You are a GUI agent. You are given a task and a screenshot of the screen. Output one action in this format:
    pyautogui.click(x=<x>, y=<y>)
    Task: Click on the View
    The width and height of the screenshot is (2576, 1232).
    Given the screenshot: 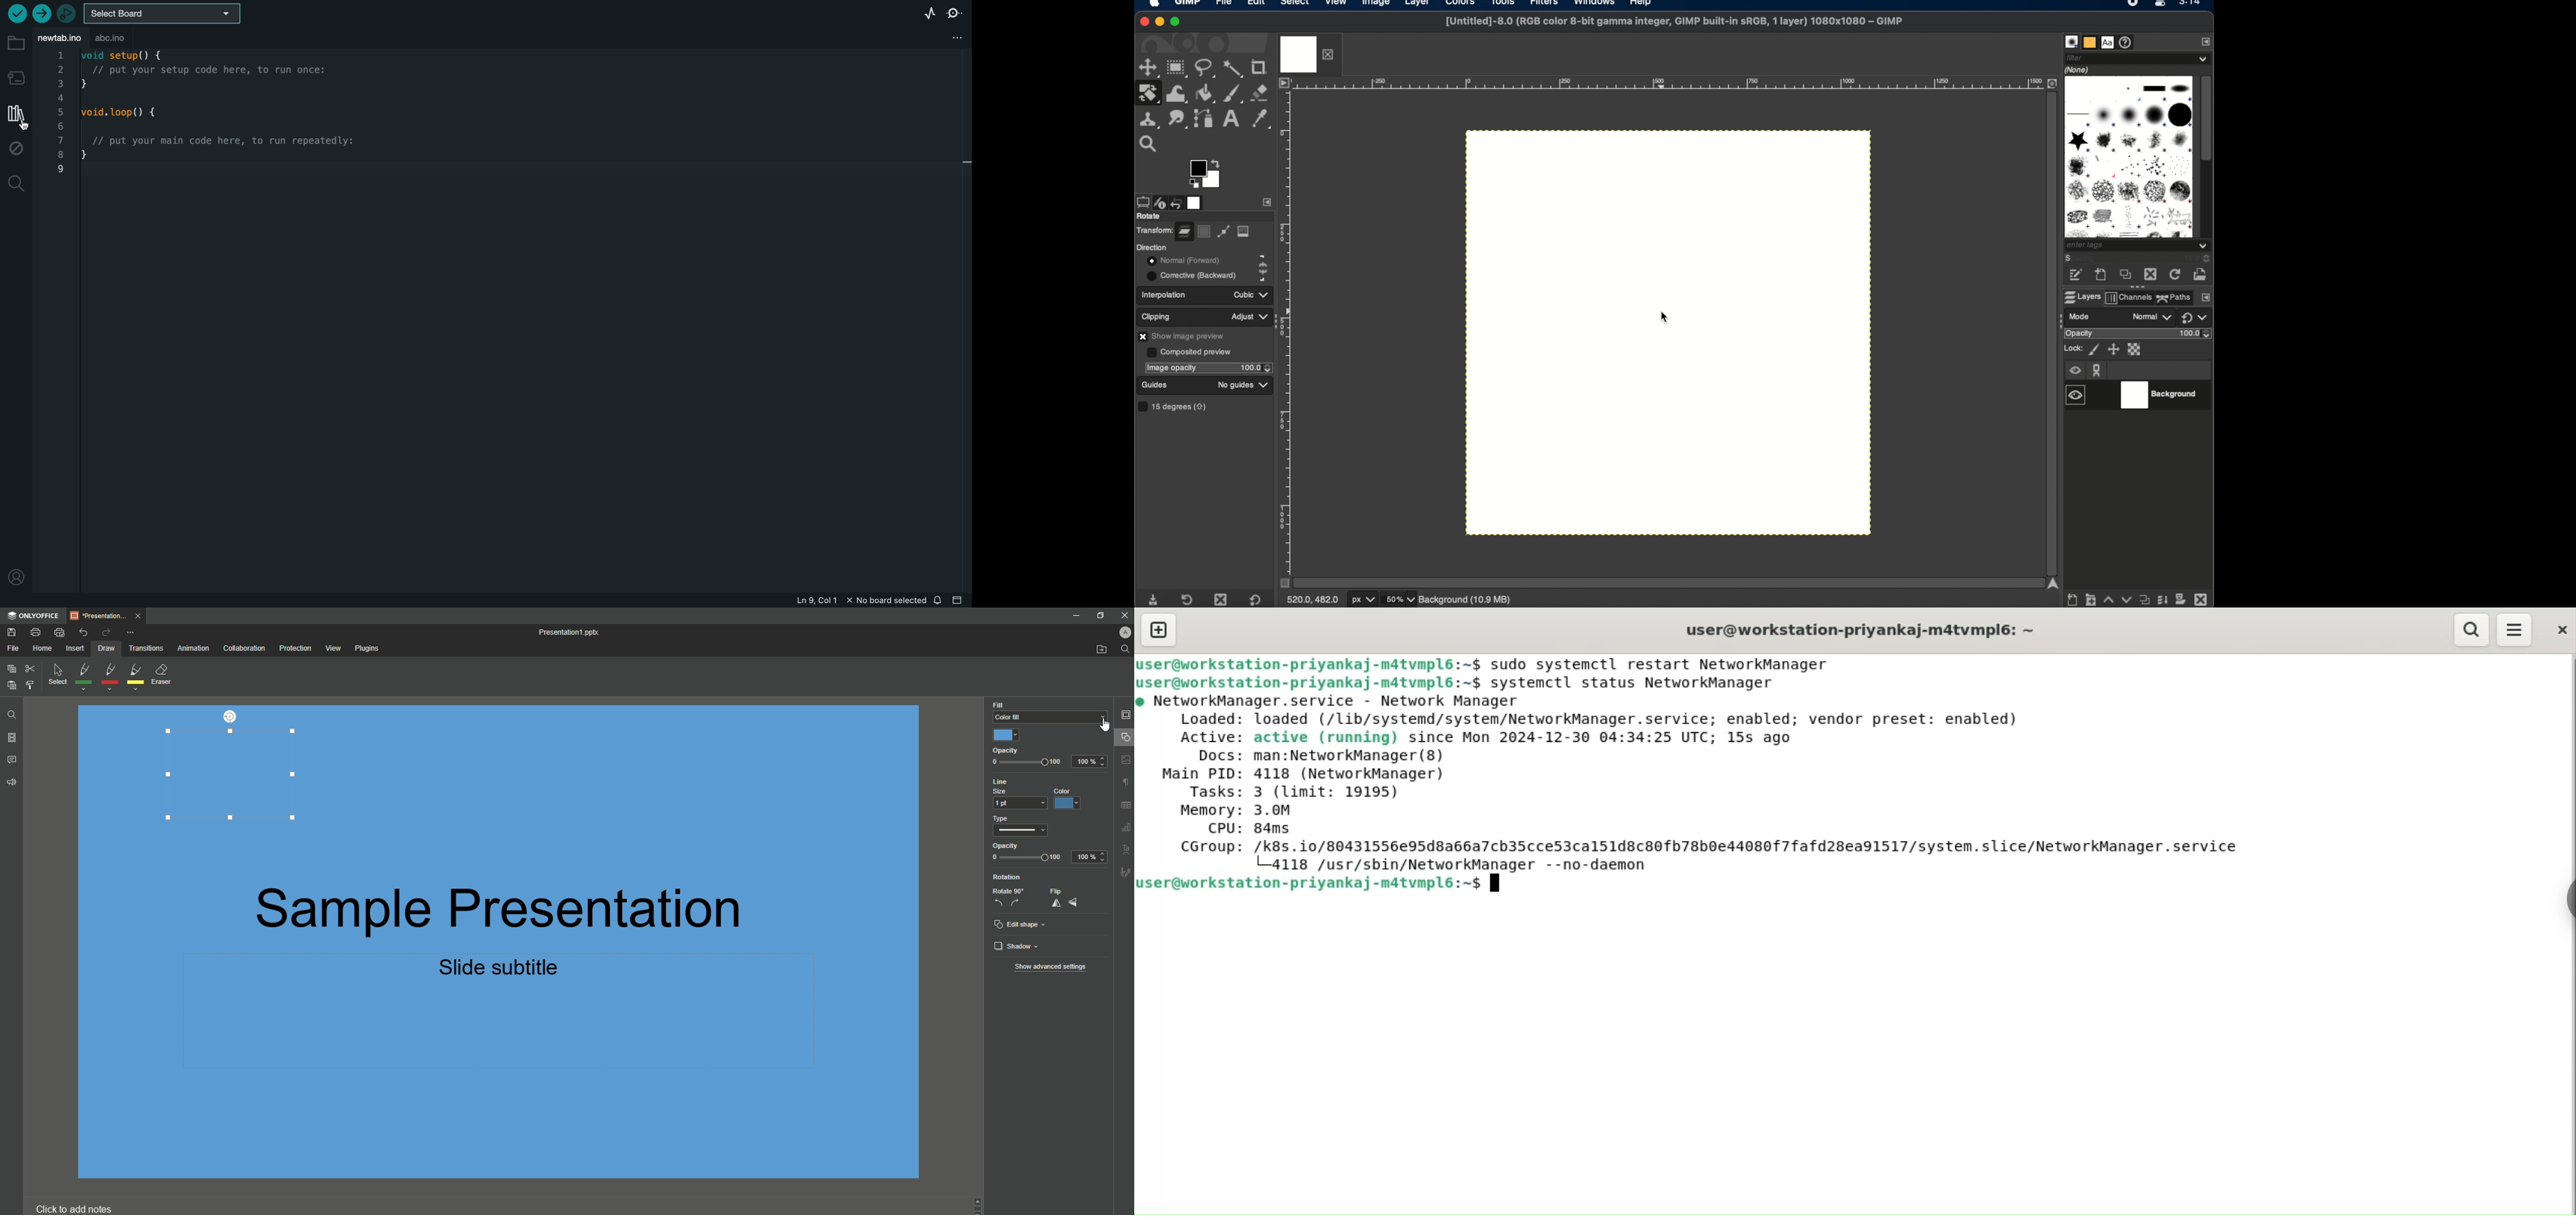 What is the action you would take?
    pyautogui.click(x=333, y=648)
    